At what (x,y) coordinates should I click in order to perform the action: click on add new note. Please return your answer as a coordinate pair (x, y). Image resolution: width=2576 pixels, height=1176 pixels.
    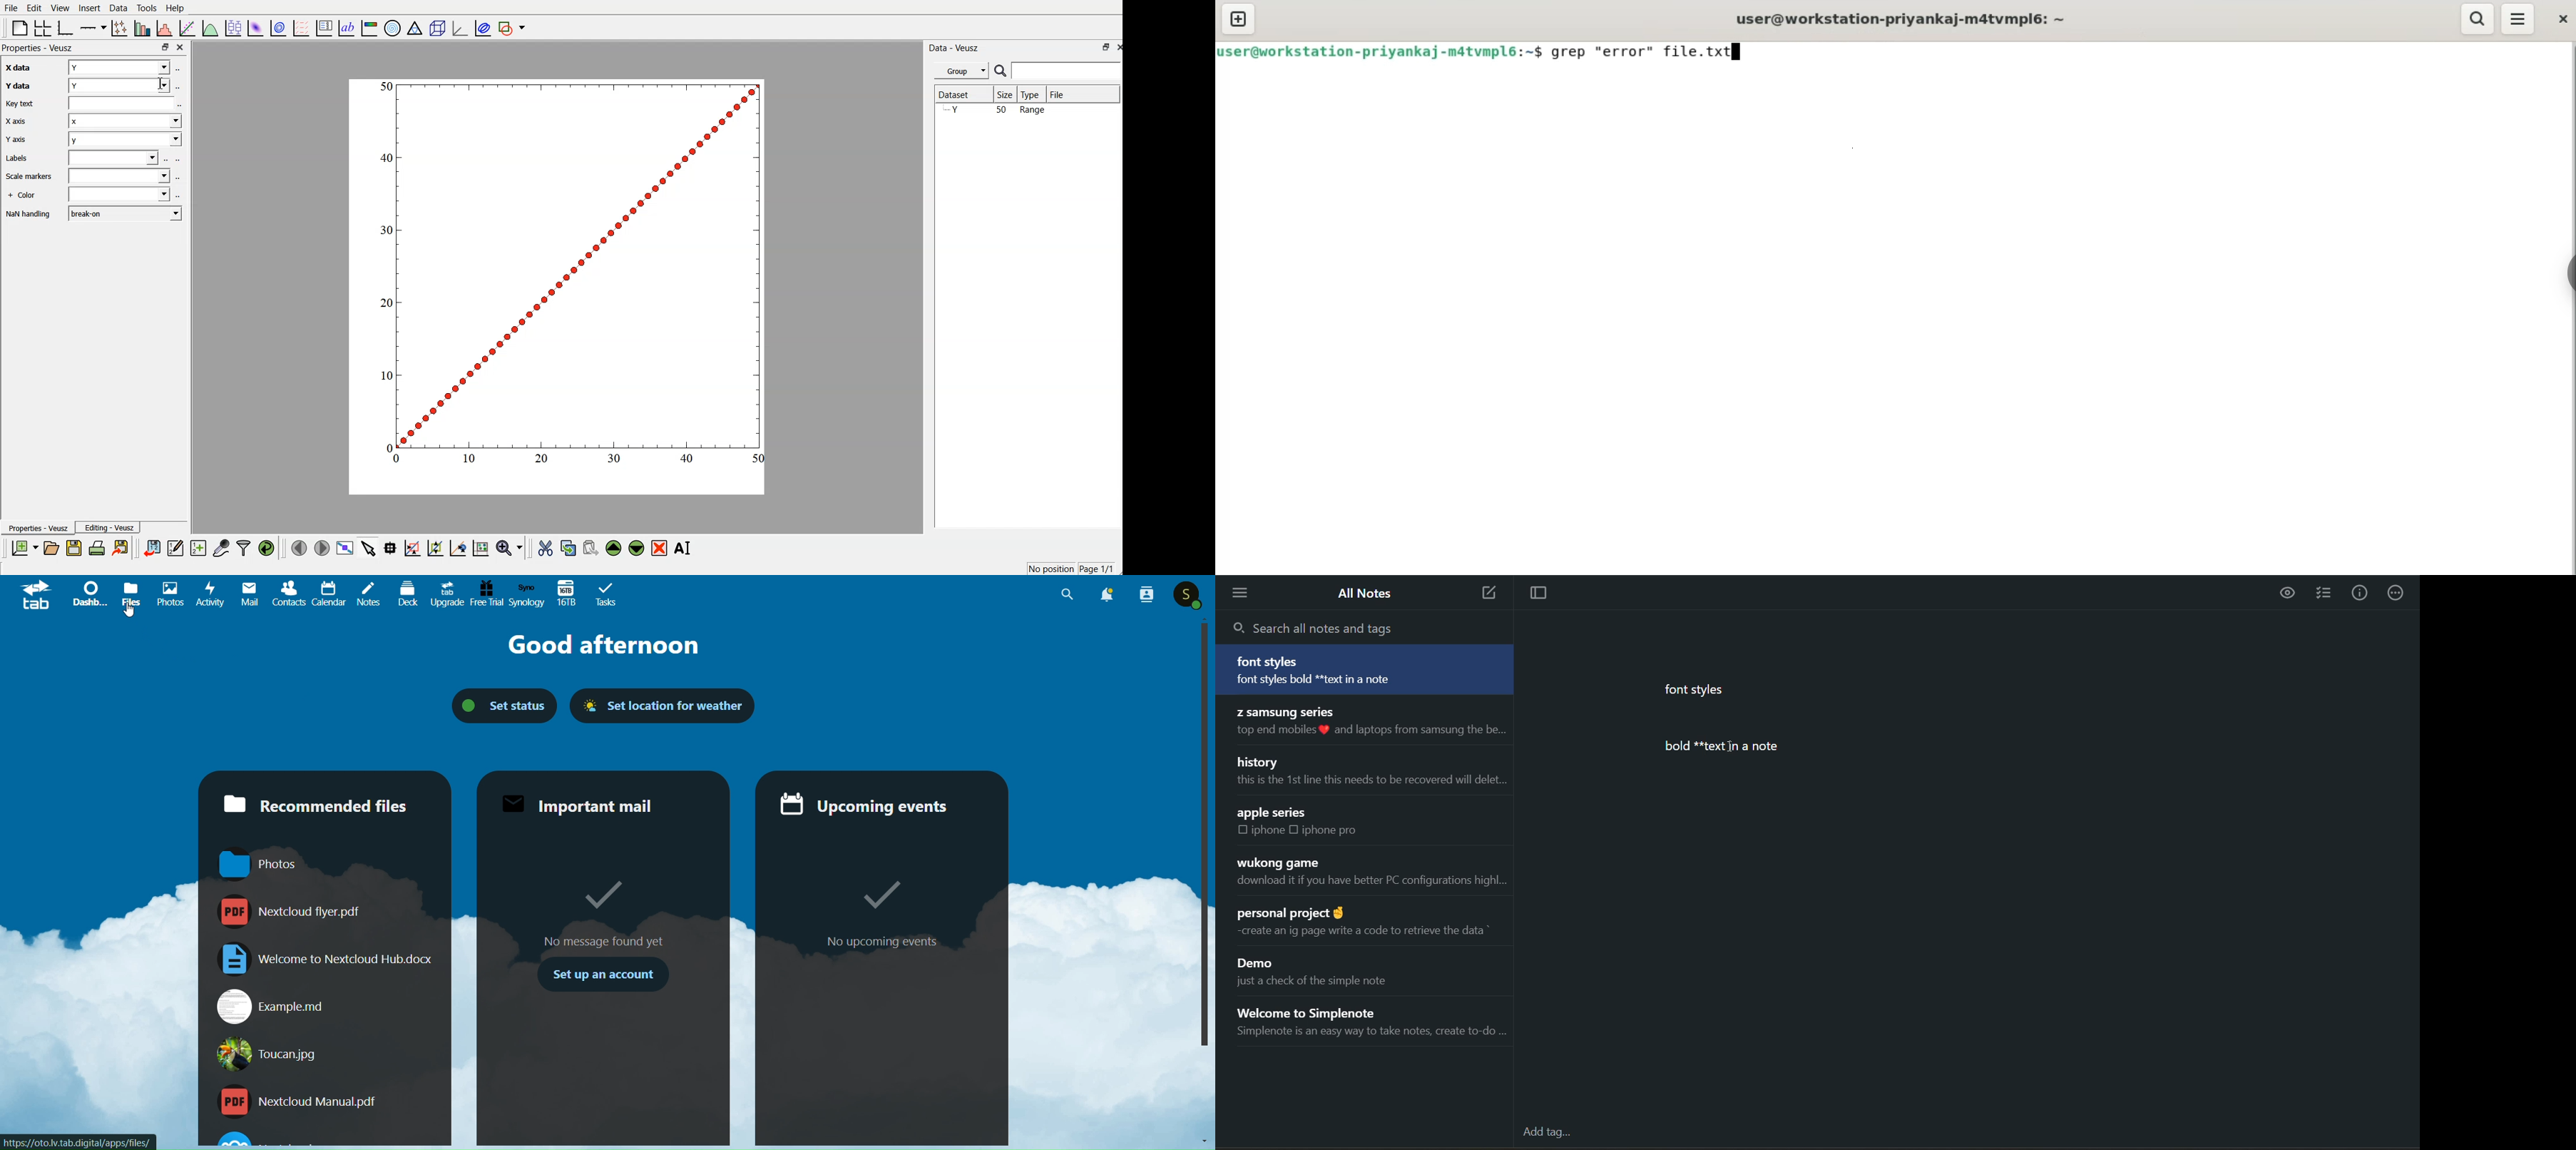
    Looking at the image, I should click on (1484, 593).